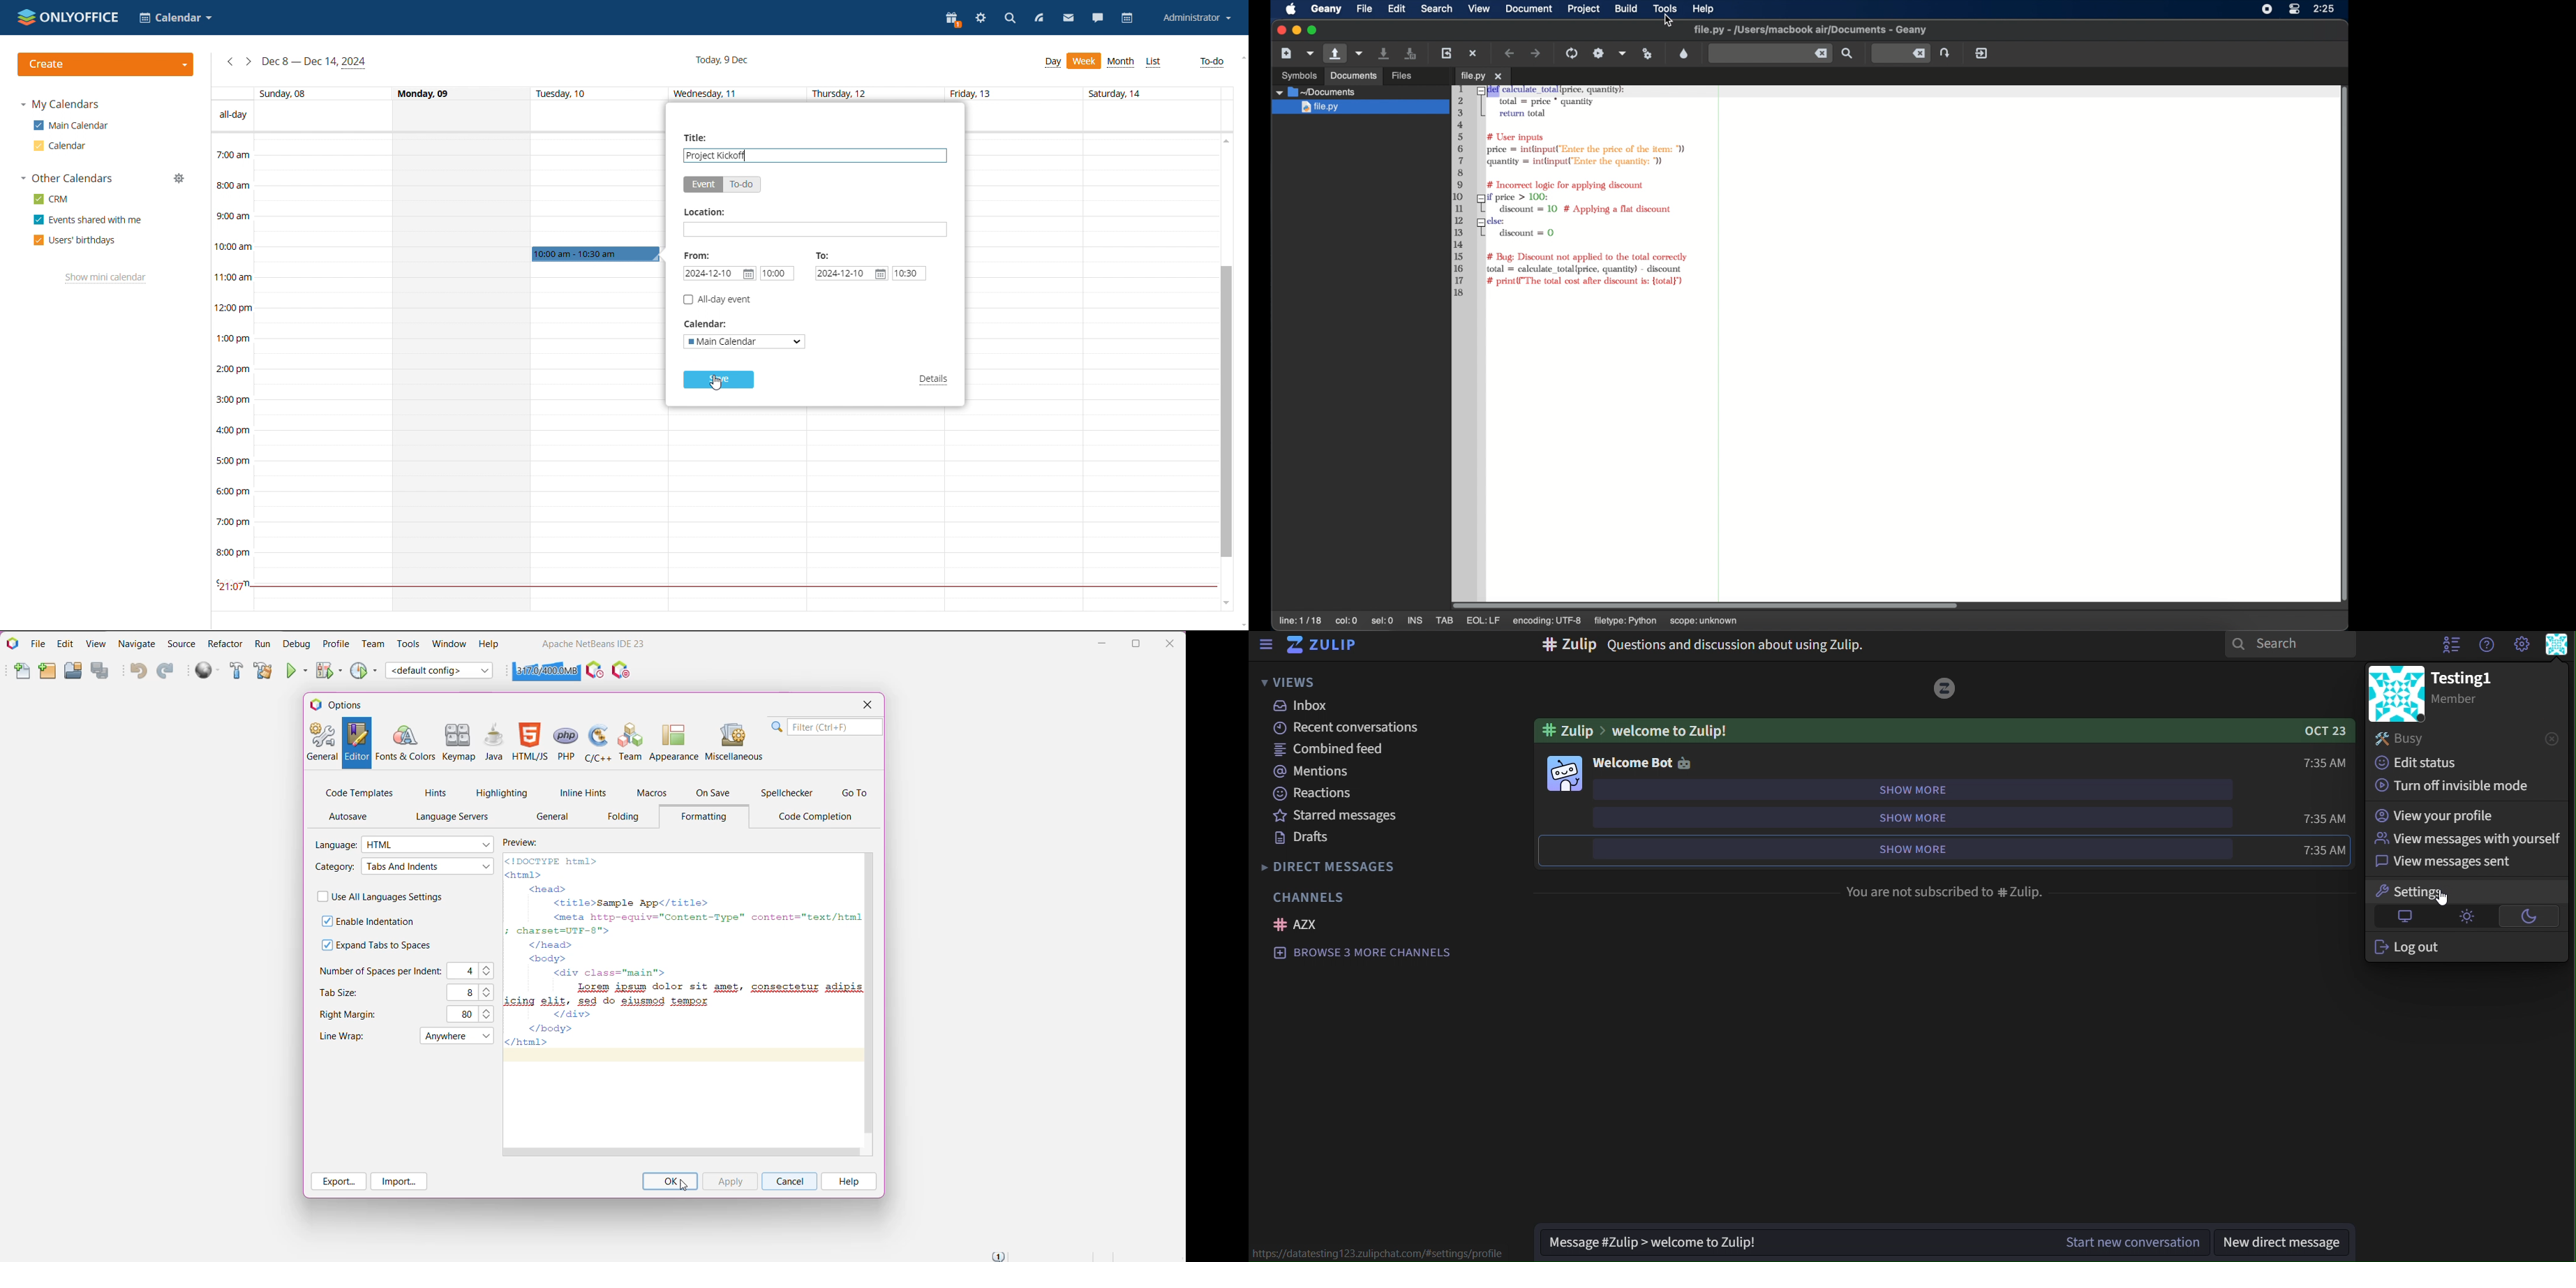 The image size is (2576, 1288). Describe the element at coordinates (230, 62) in the screenshot. I see `previous week` at that location.